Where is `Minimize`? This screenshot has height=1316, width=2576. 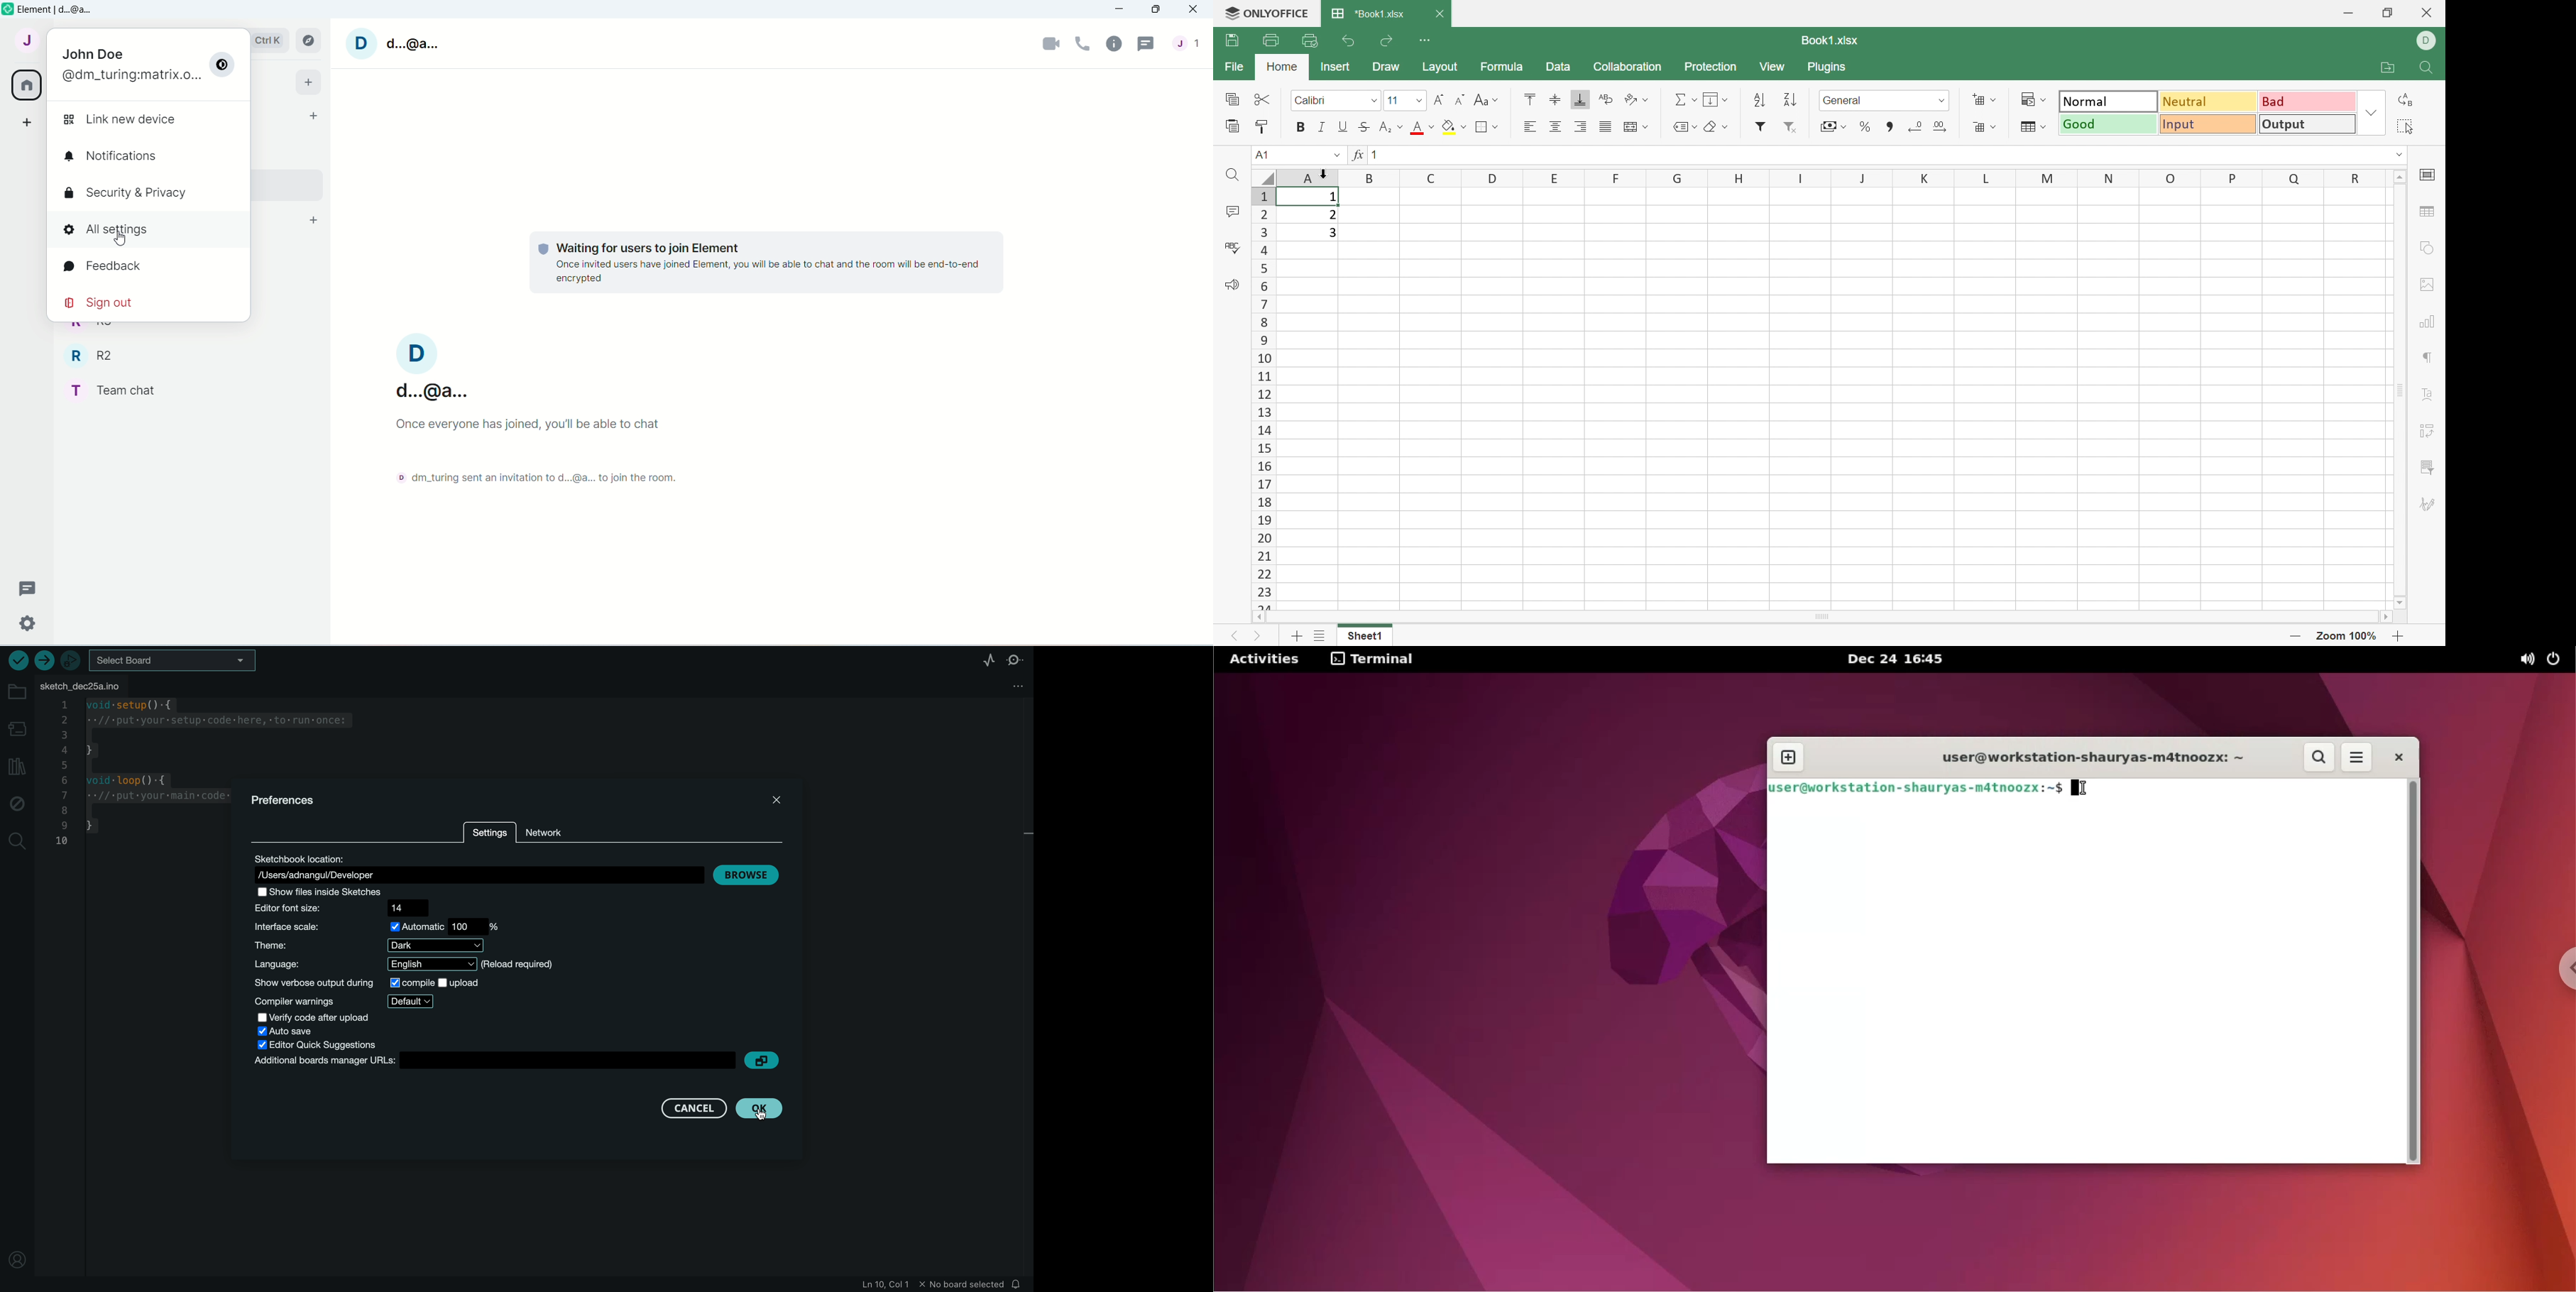
Minimize is located at coordinates (1121, 9).